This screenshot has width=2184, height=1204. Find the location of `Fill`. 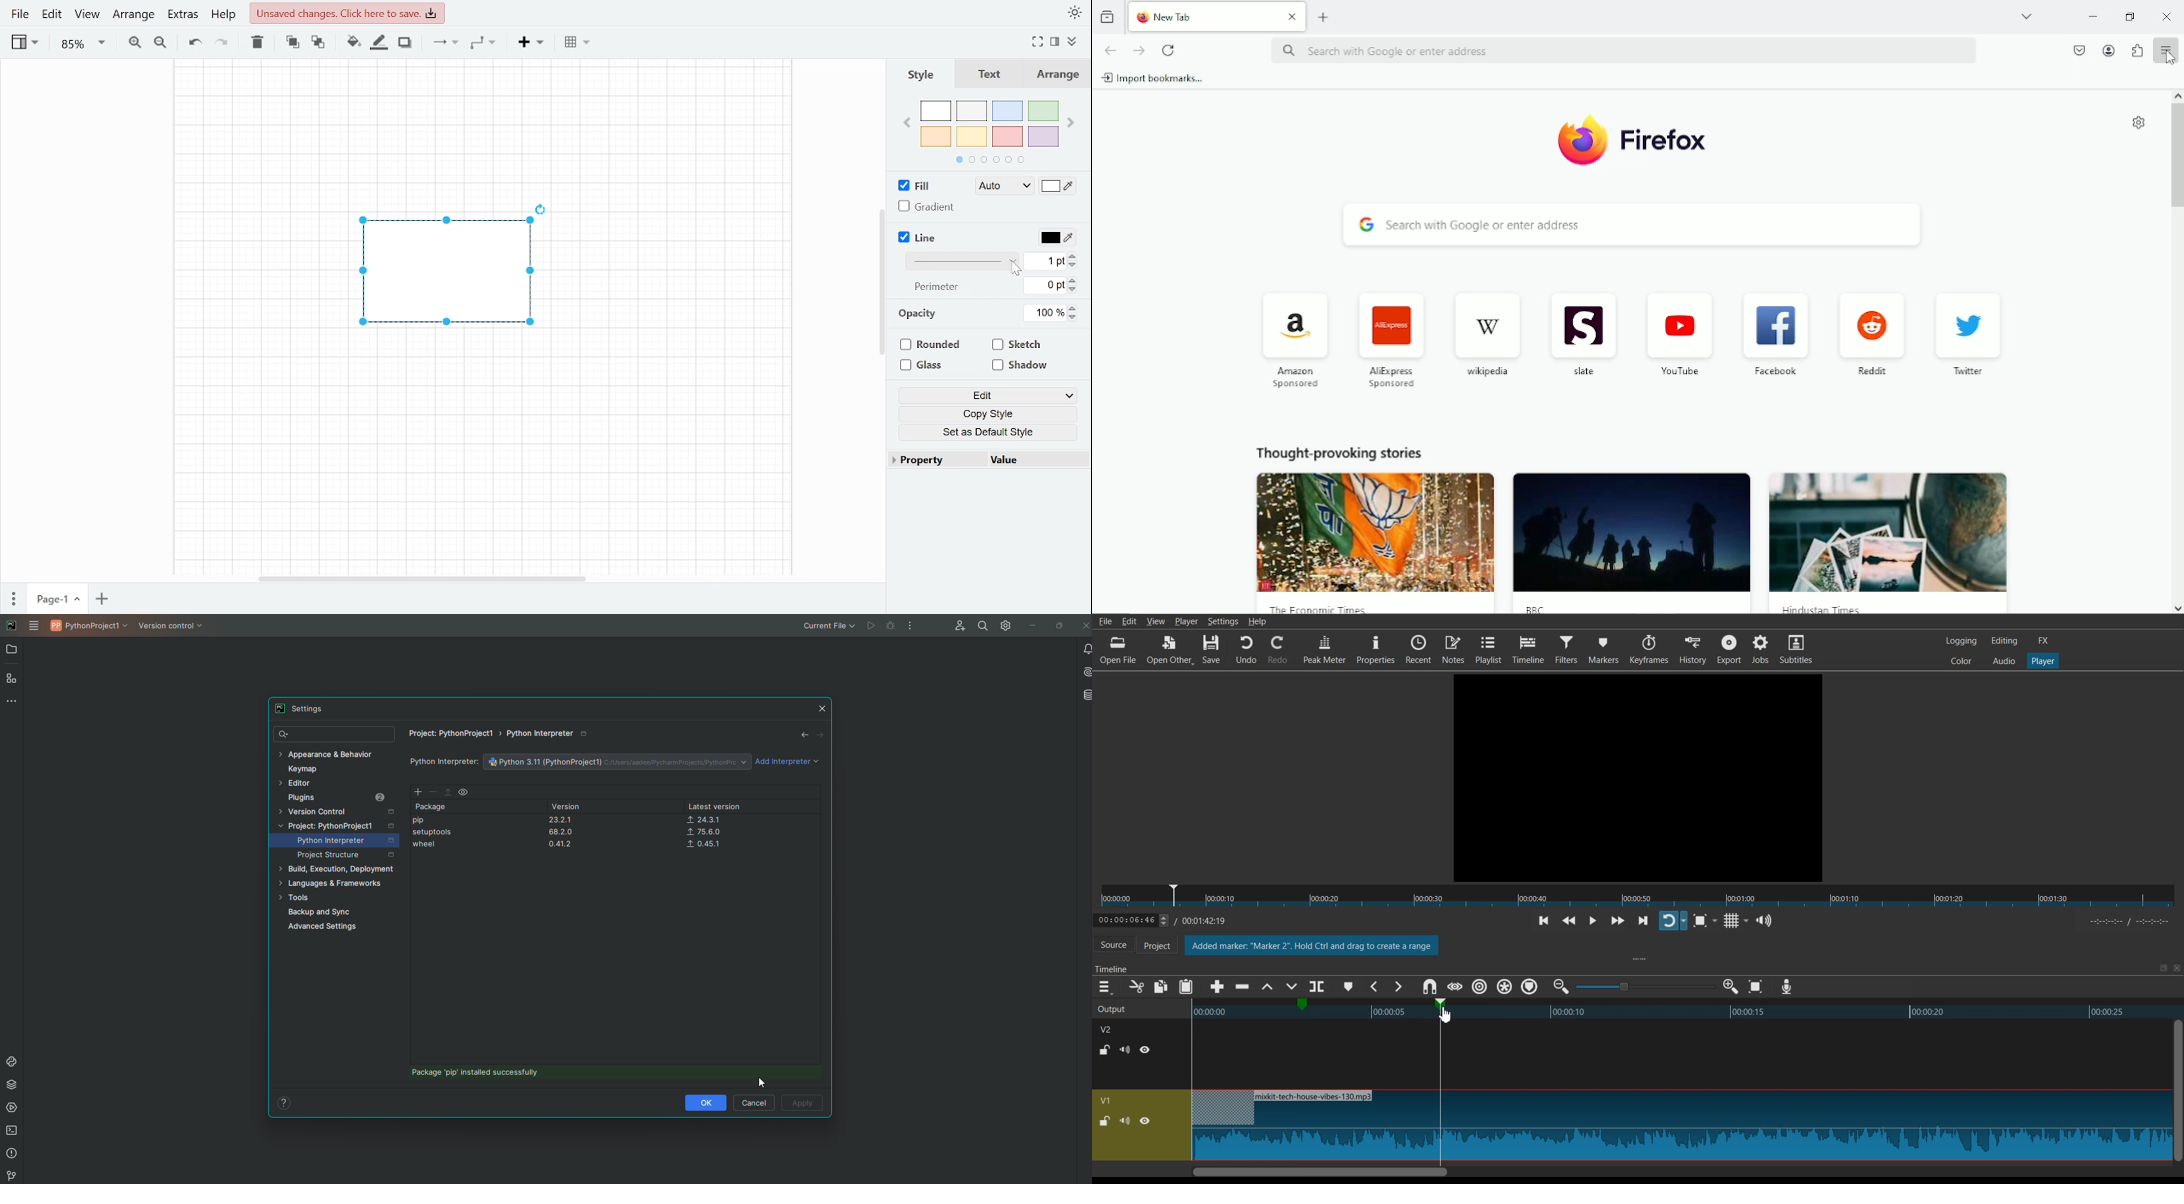

Fill is located at coordinates (916, 184).